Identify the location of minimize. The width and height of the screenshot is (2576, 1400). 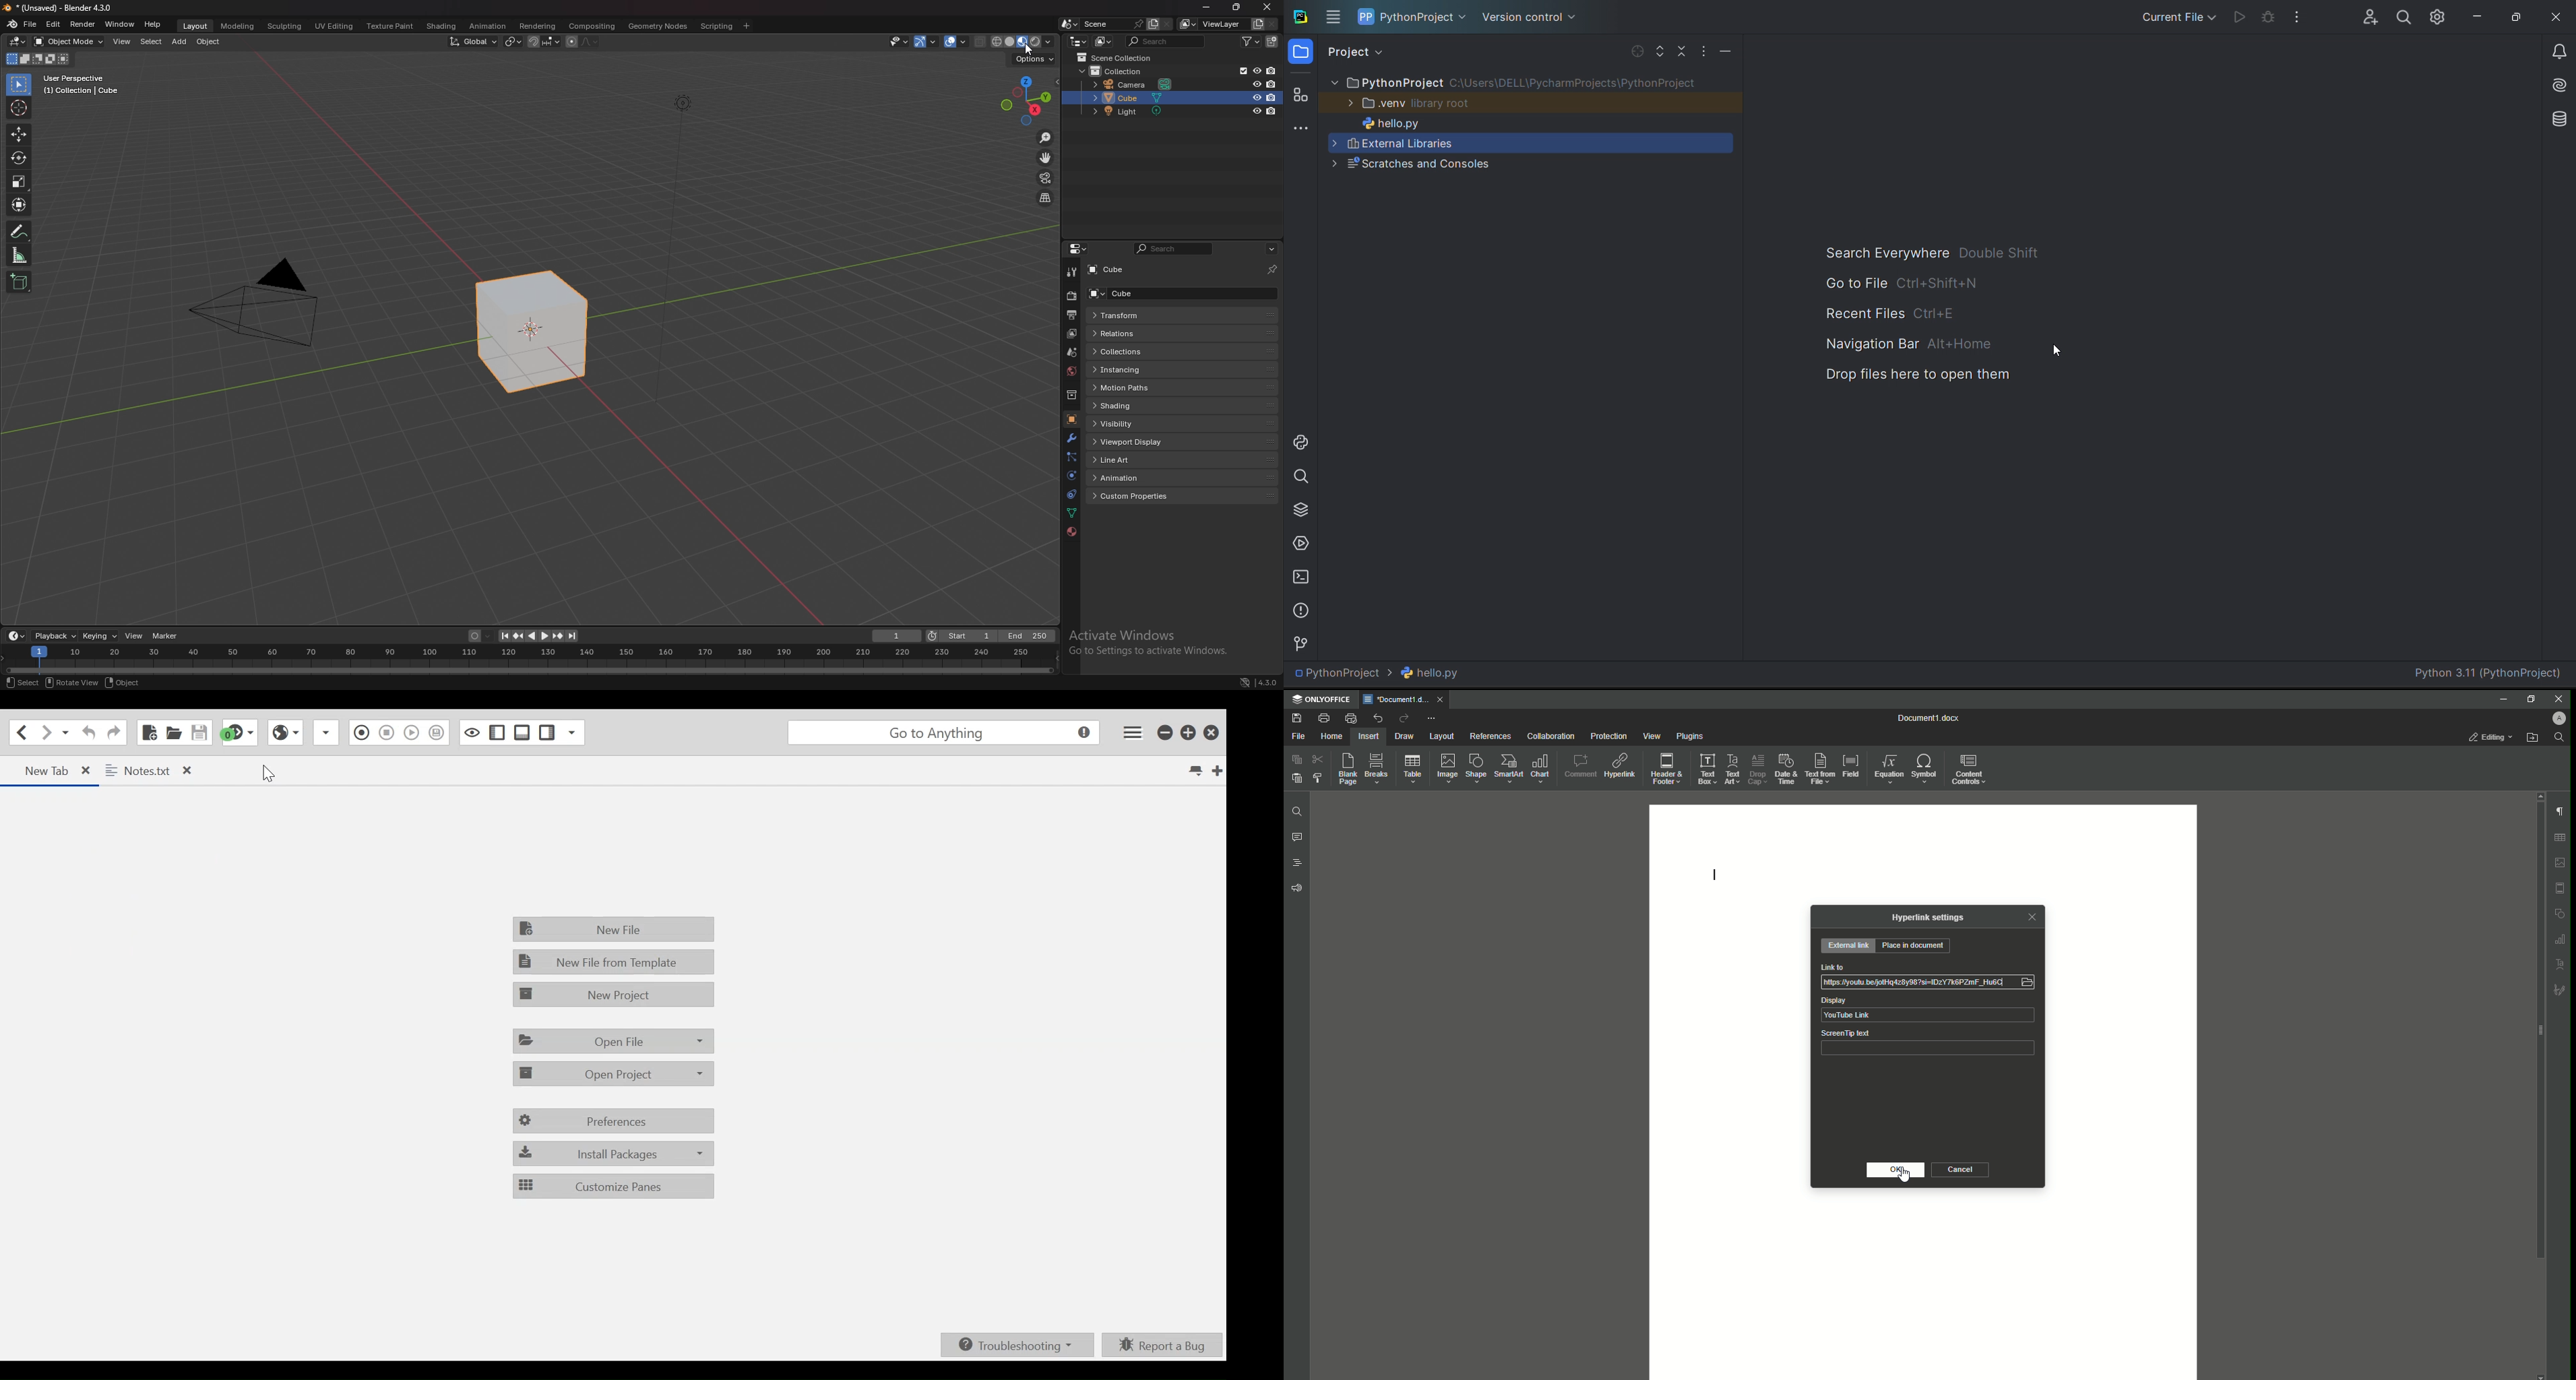
(1207, 7).